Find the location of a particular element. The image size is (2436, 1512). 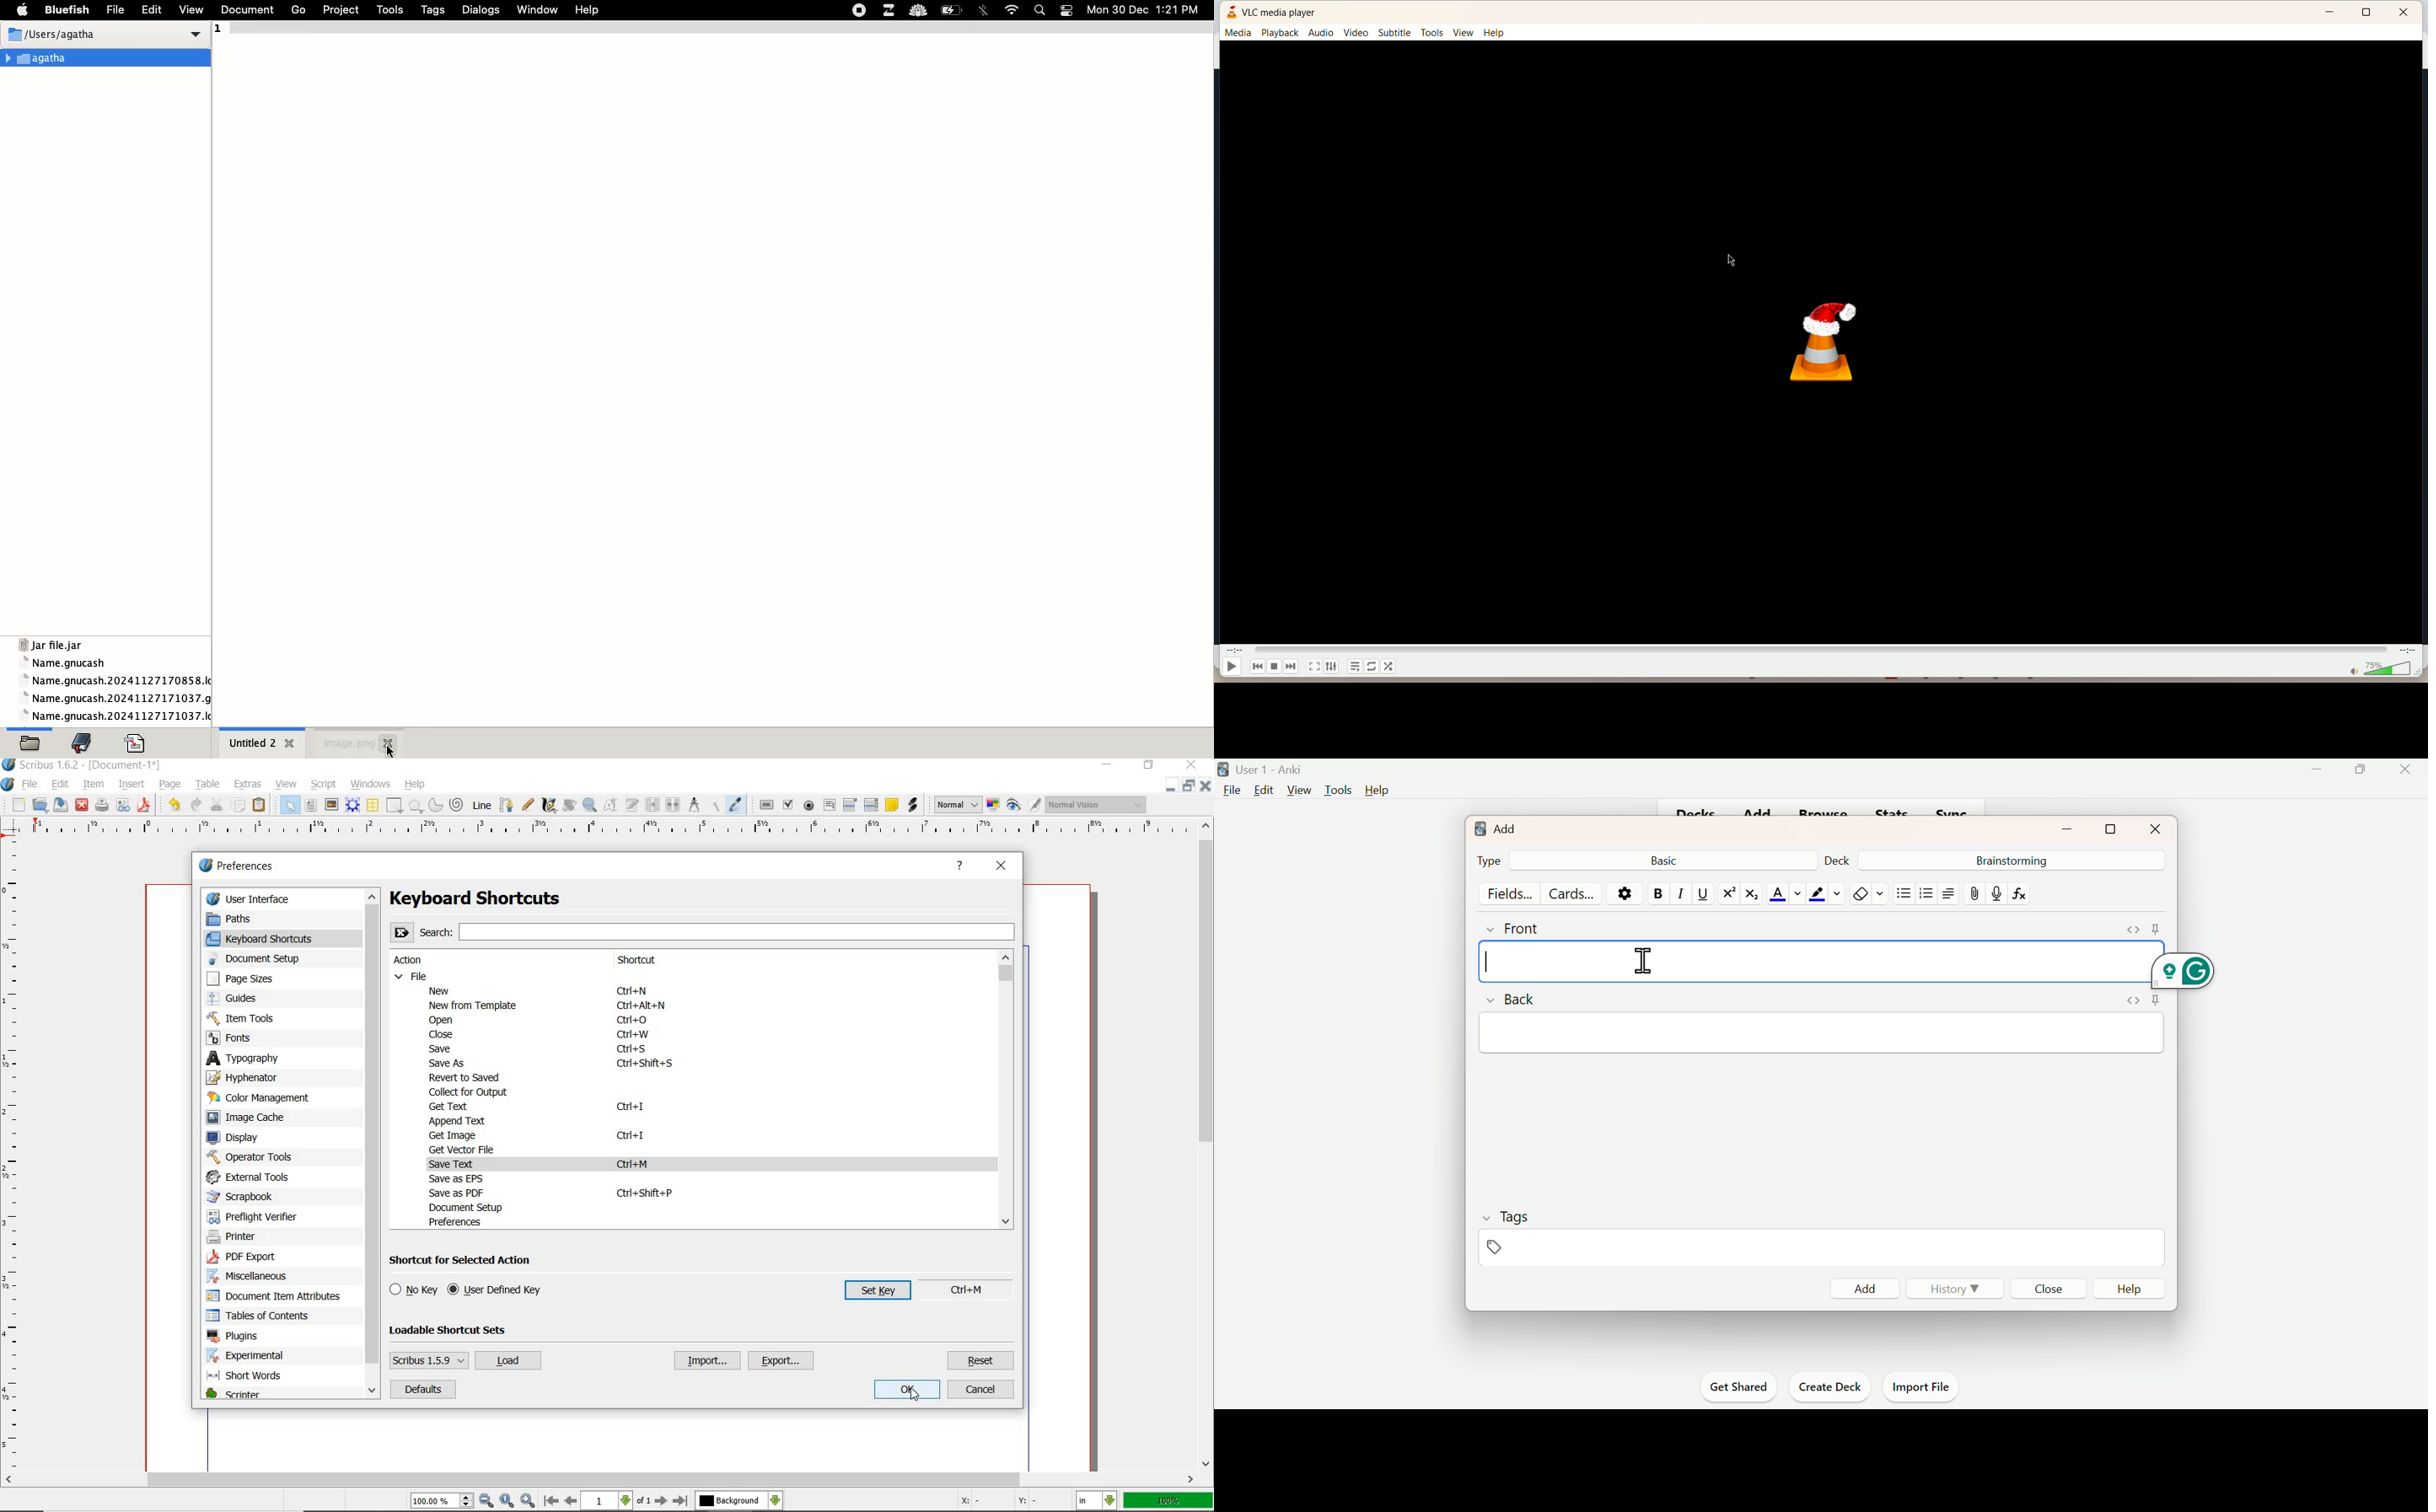

minimize is located at coordinates (1189, 785).